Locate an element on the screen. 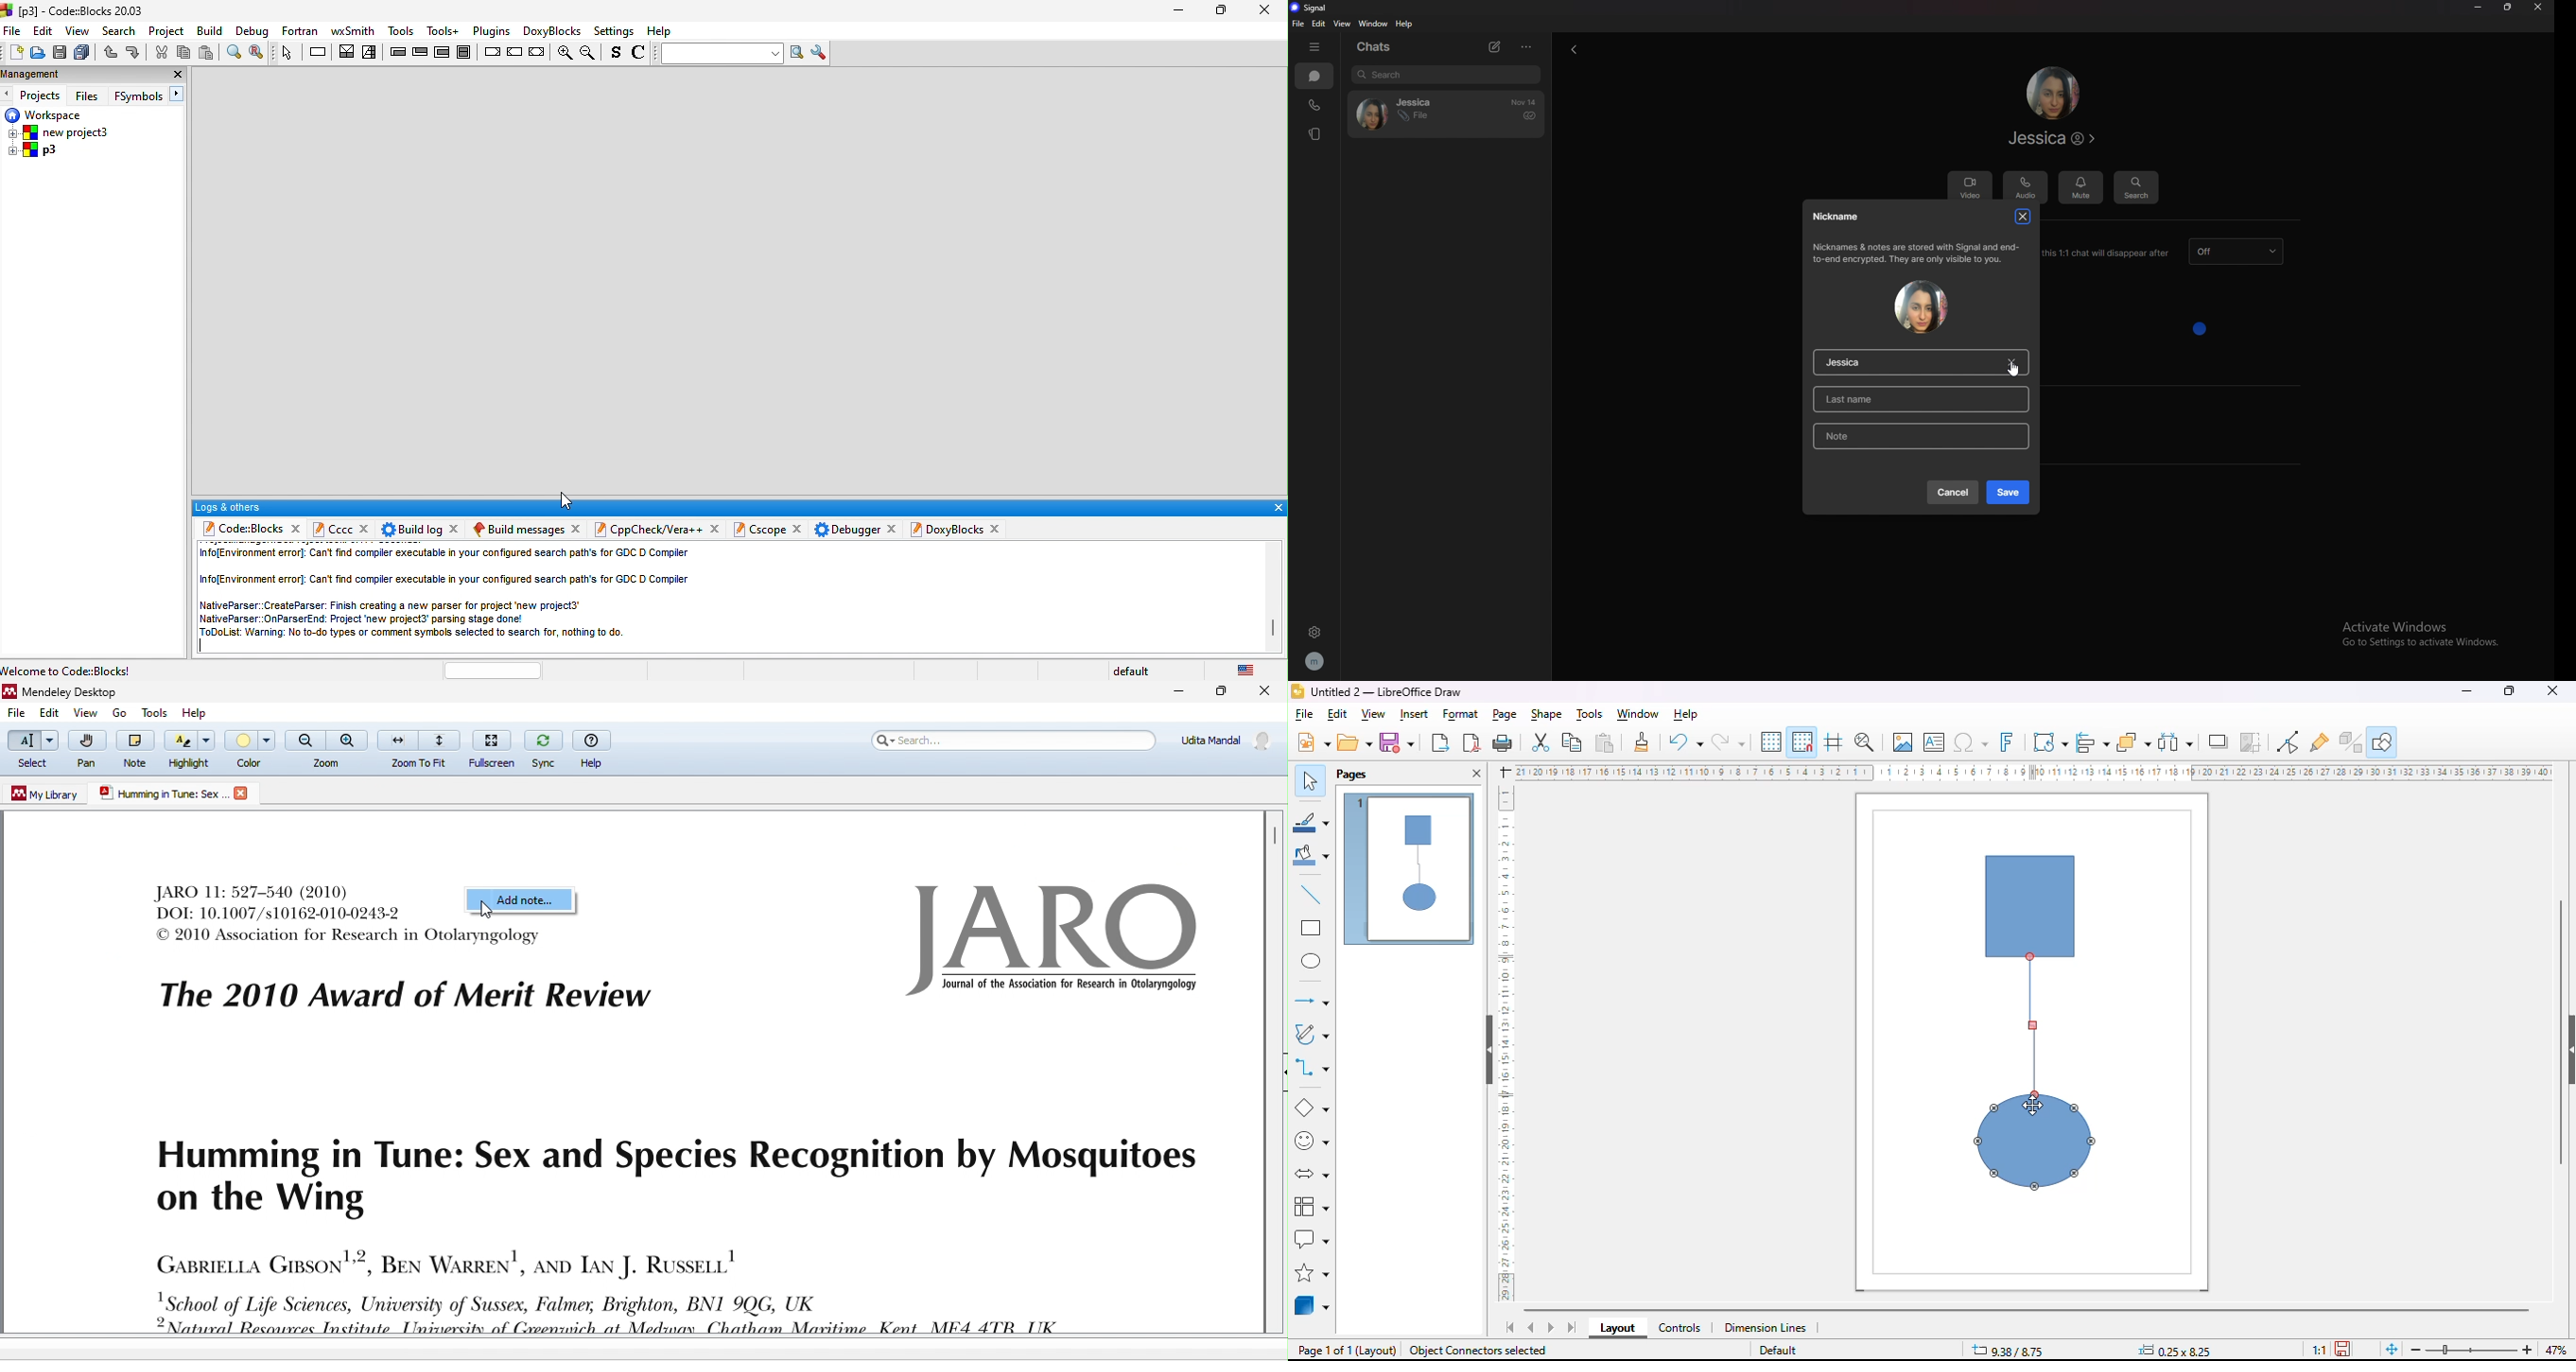 The image size is (2576, 1372). vertical scroll bar is located at coordinates (1275, 838).